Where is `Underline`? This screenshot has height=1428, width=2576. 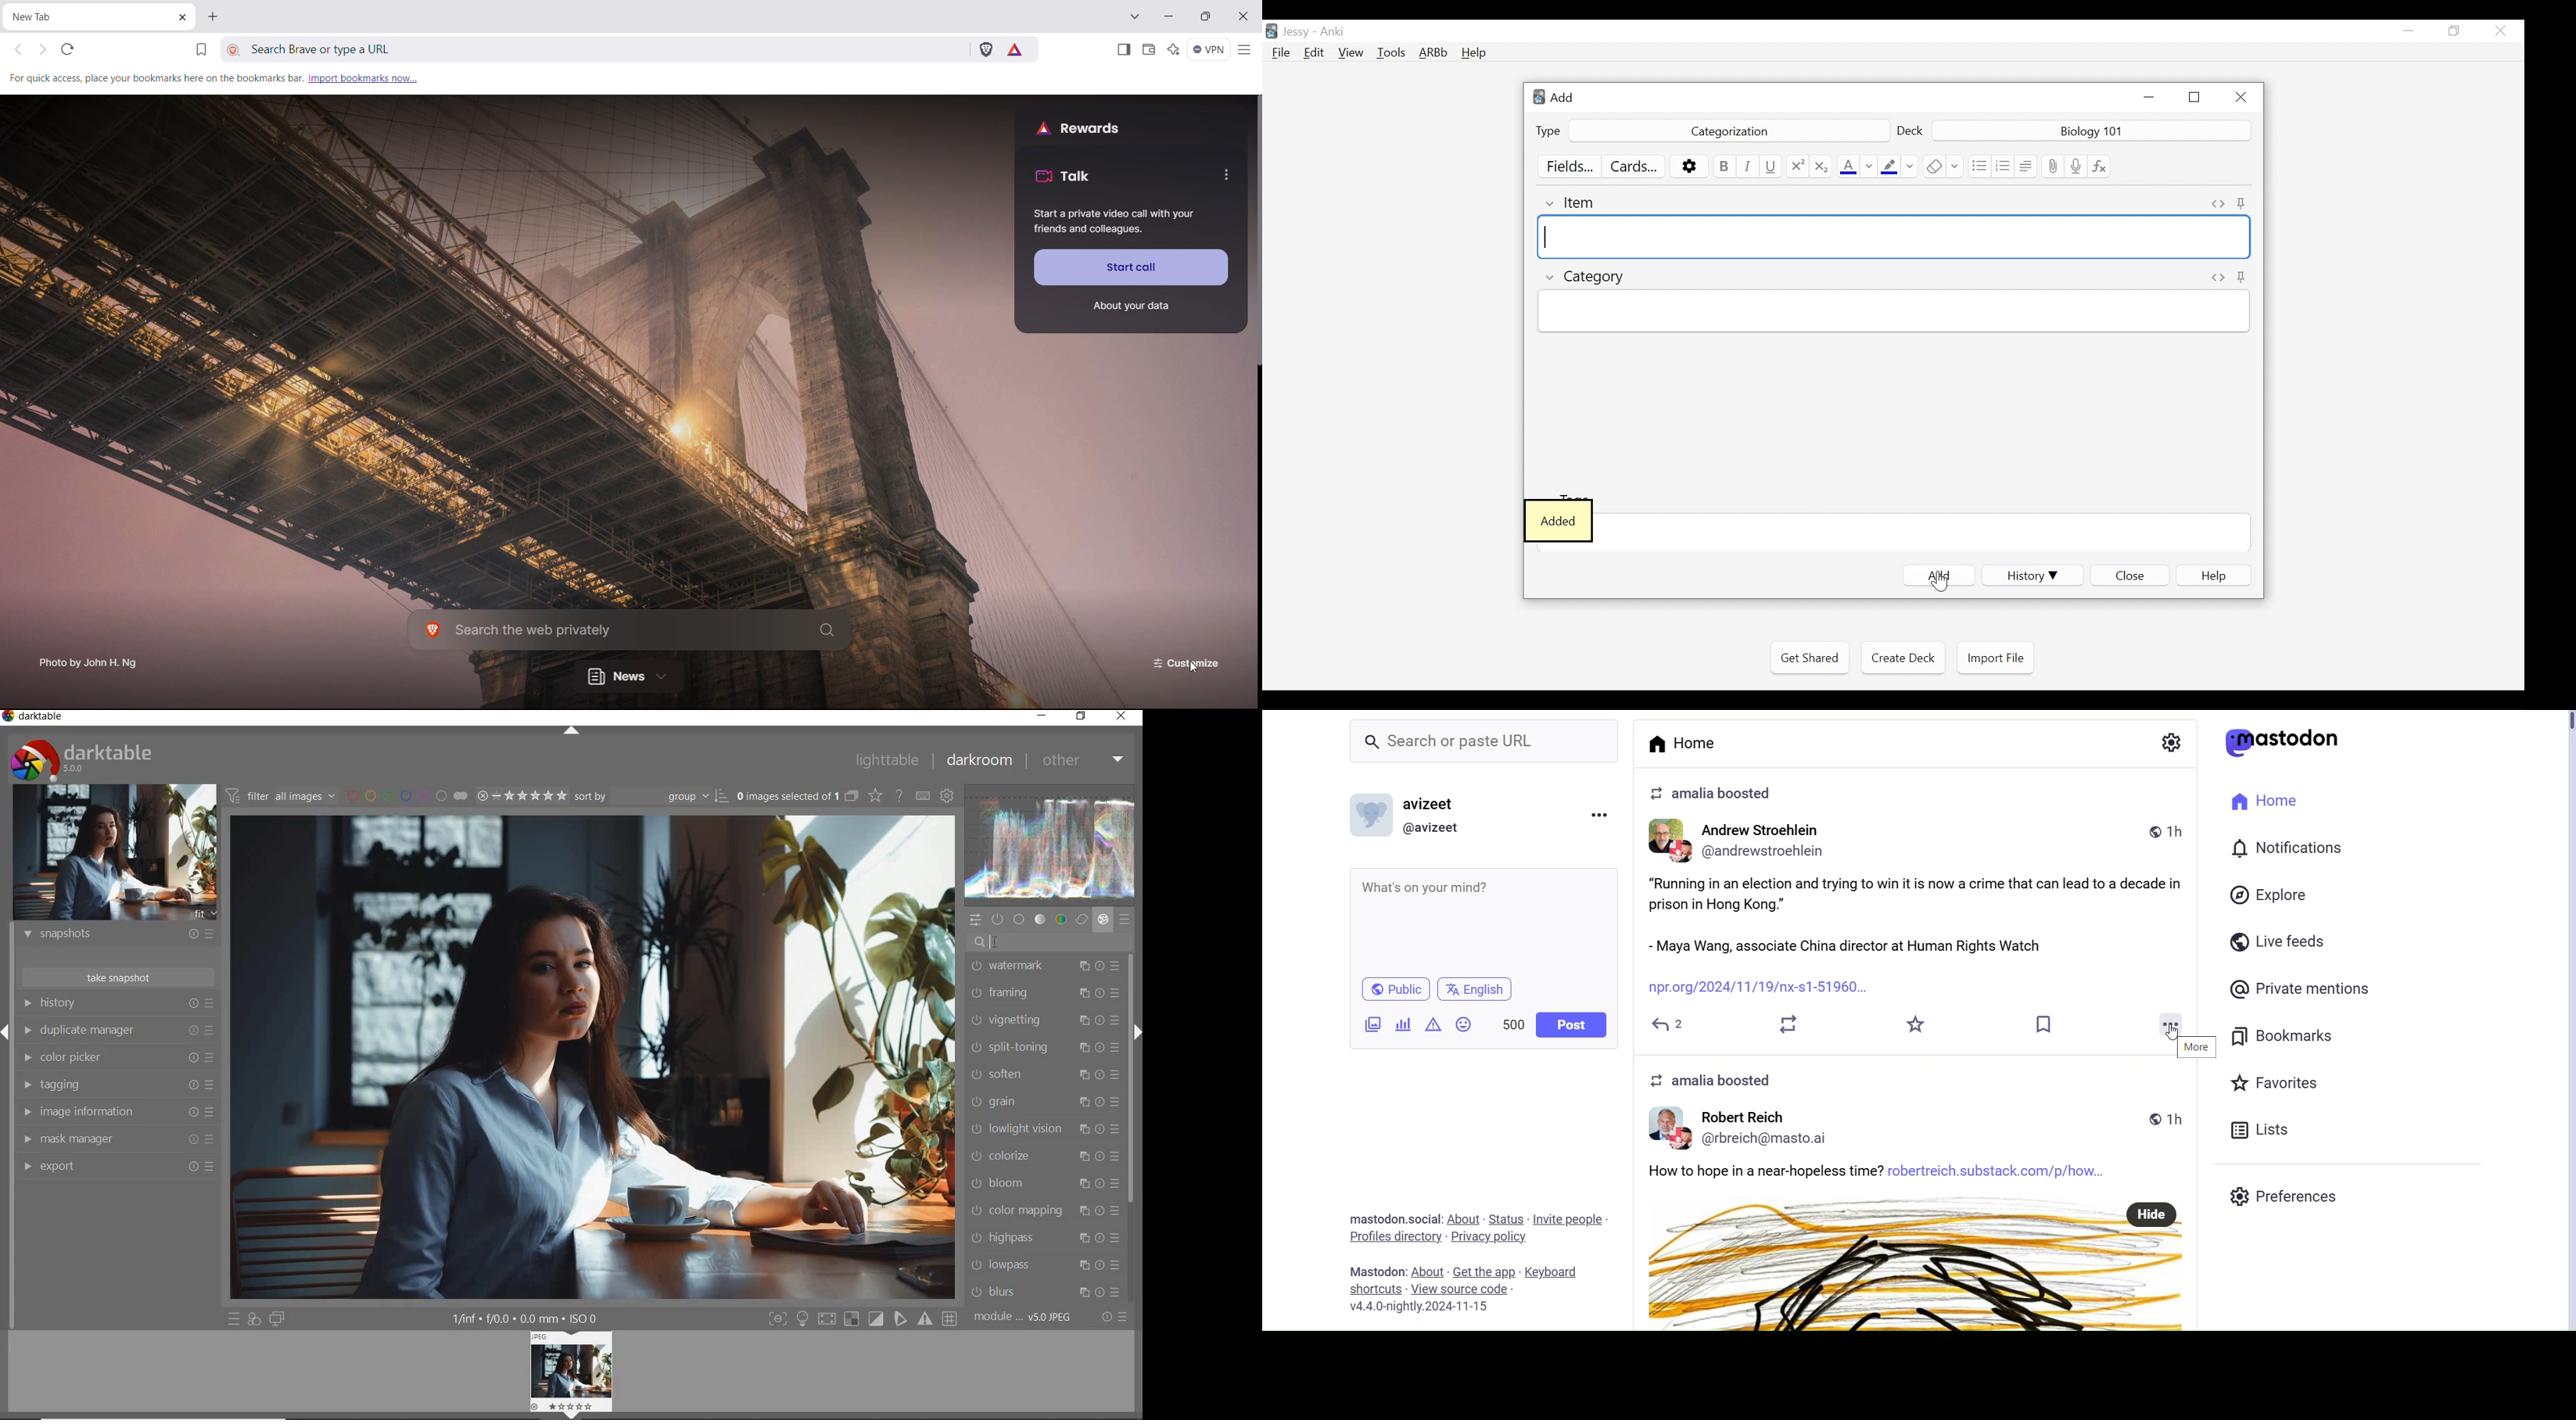 Underline is located at coordinates (1772, 166).